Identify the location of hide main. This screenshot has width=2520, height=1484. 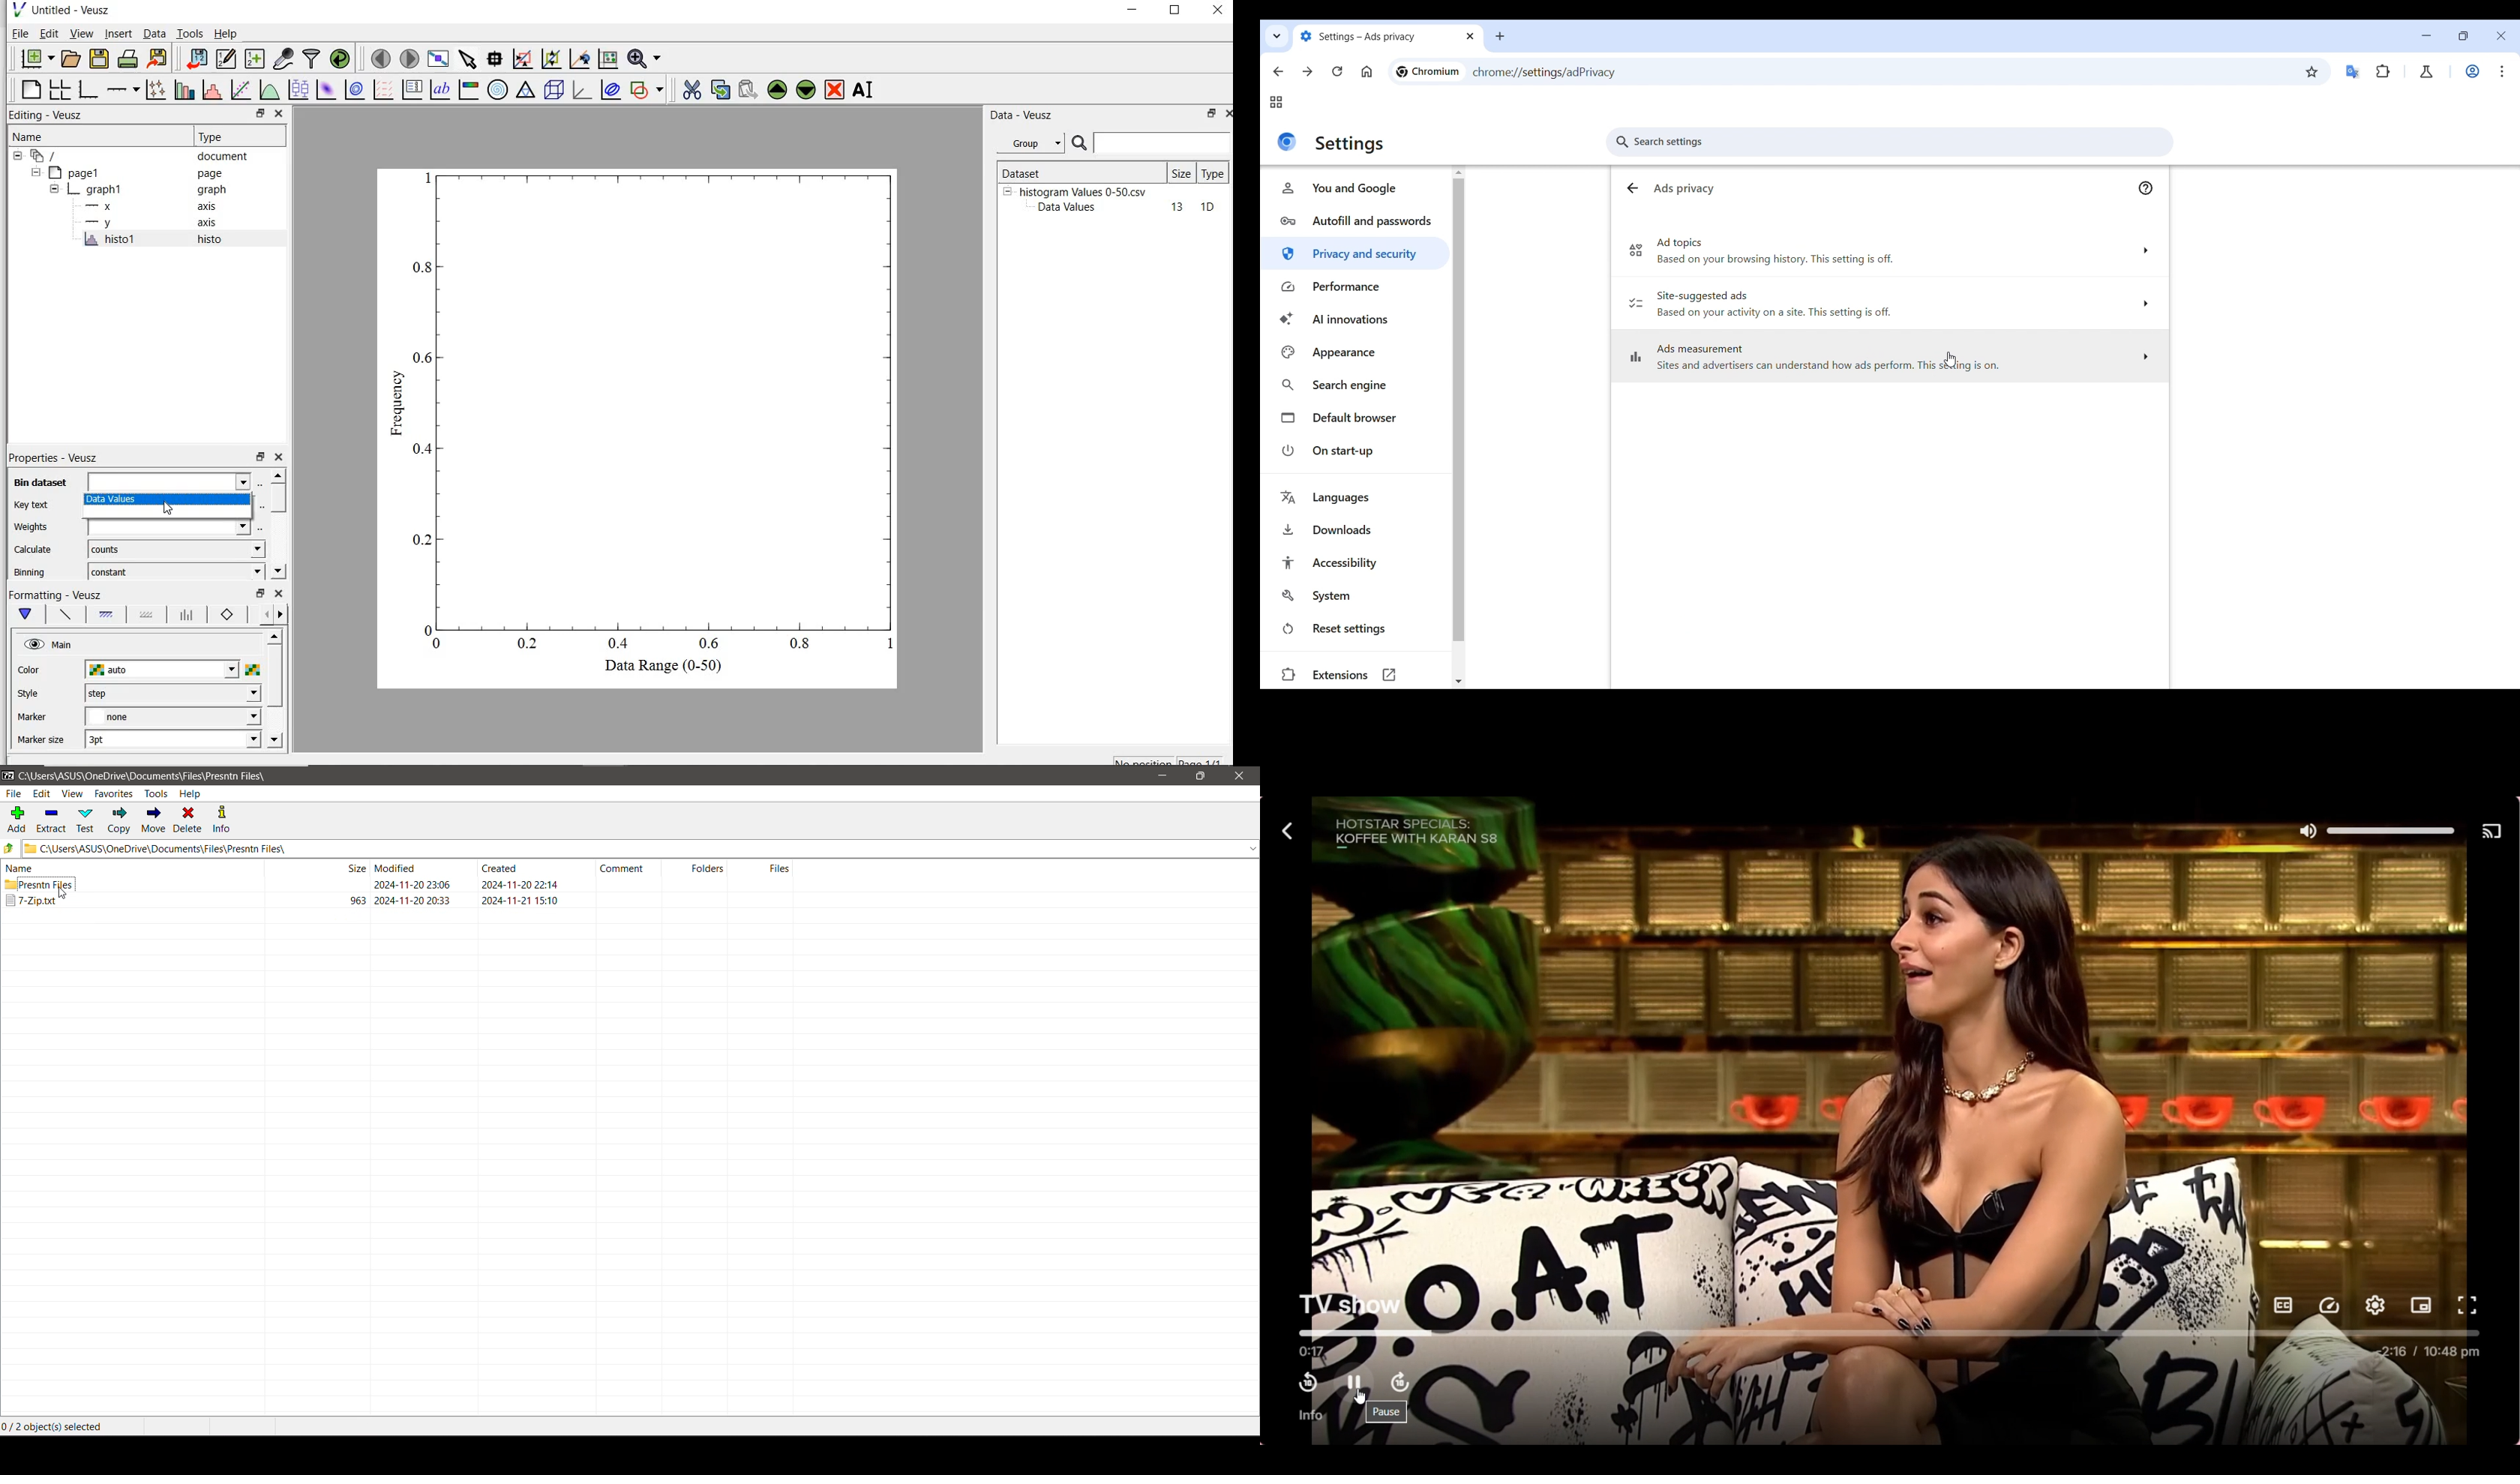
(50, 645).